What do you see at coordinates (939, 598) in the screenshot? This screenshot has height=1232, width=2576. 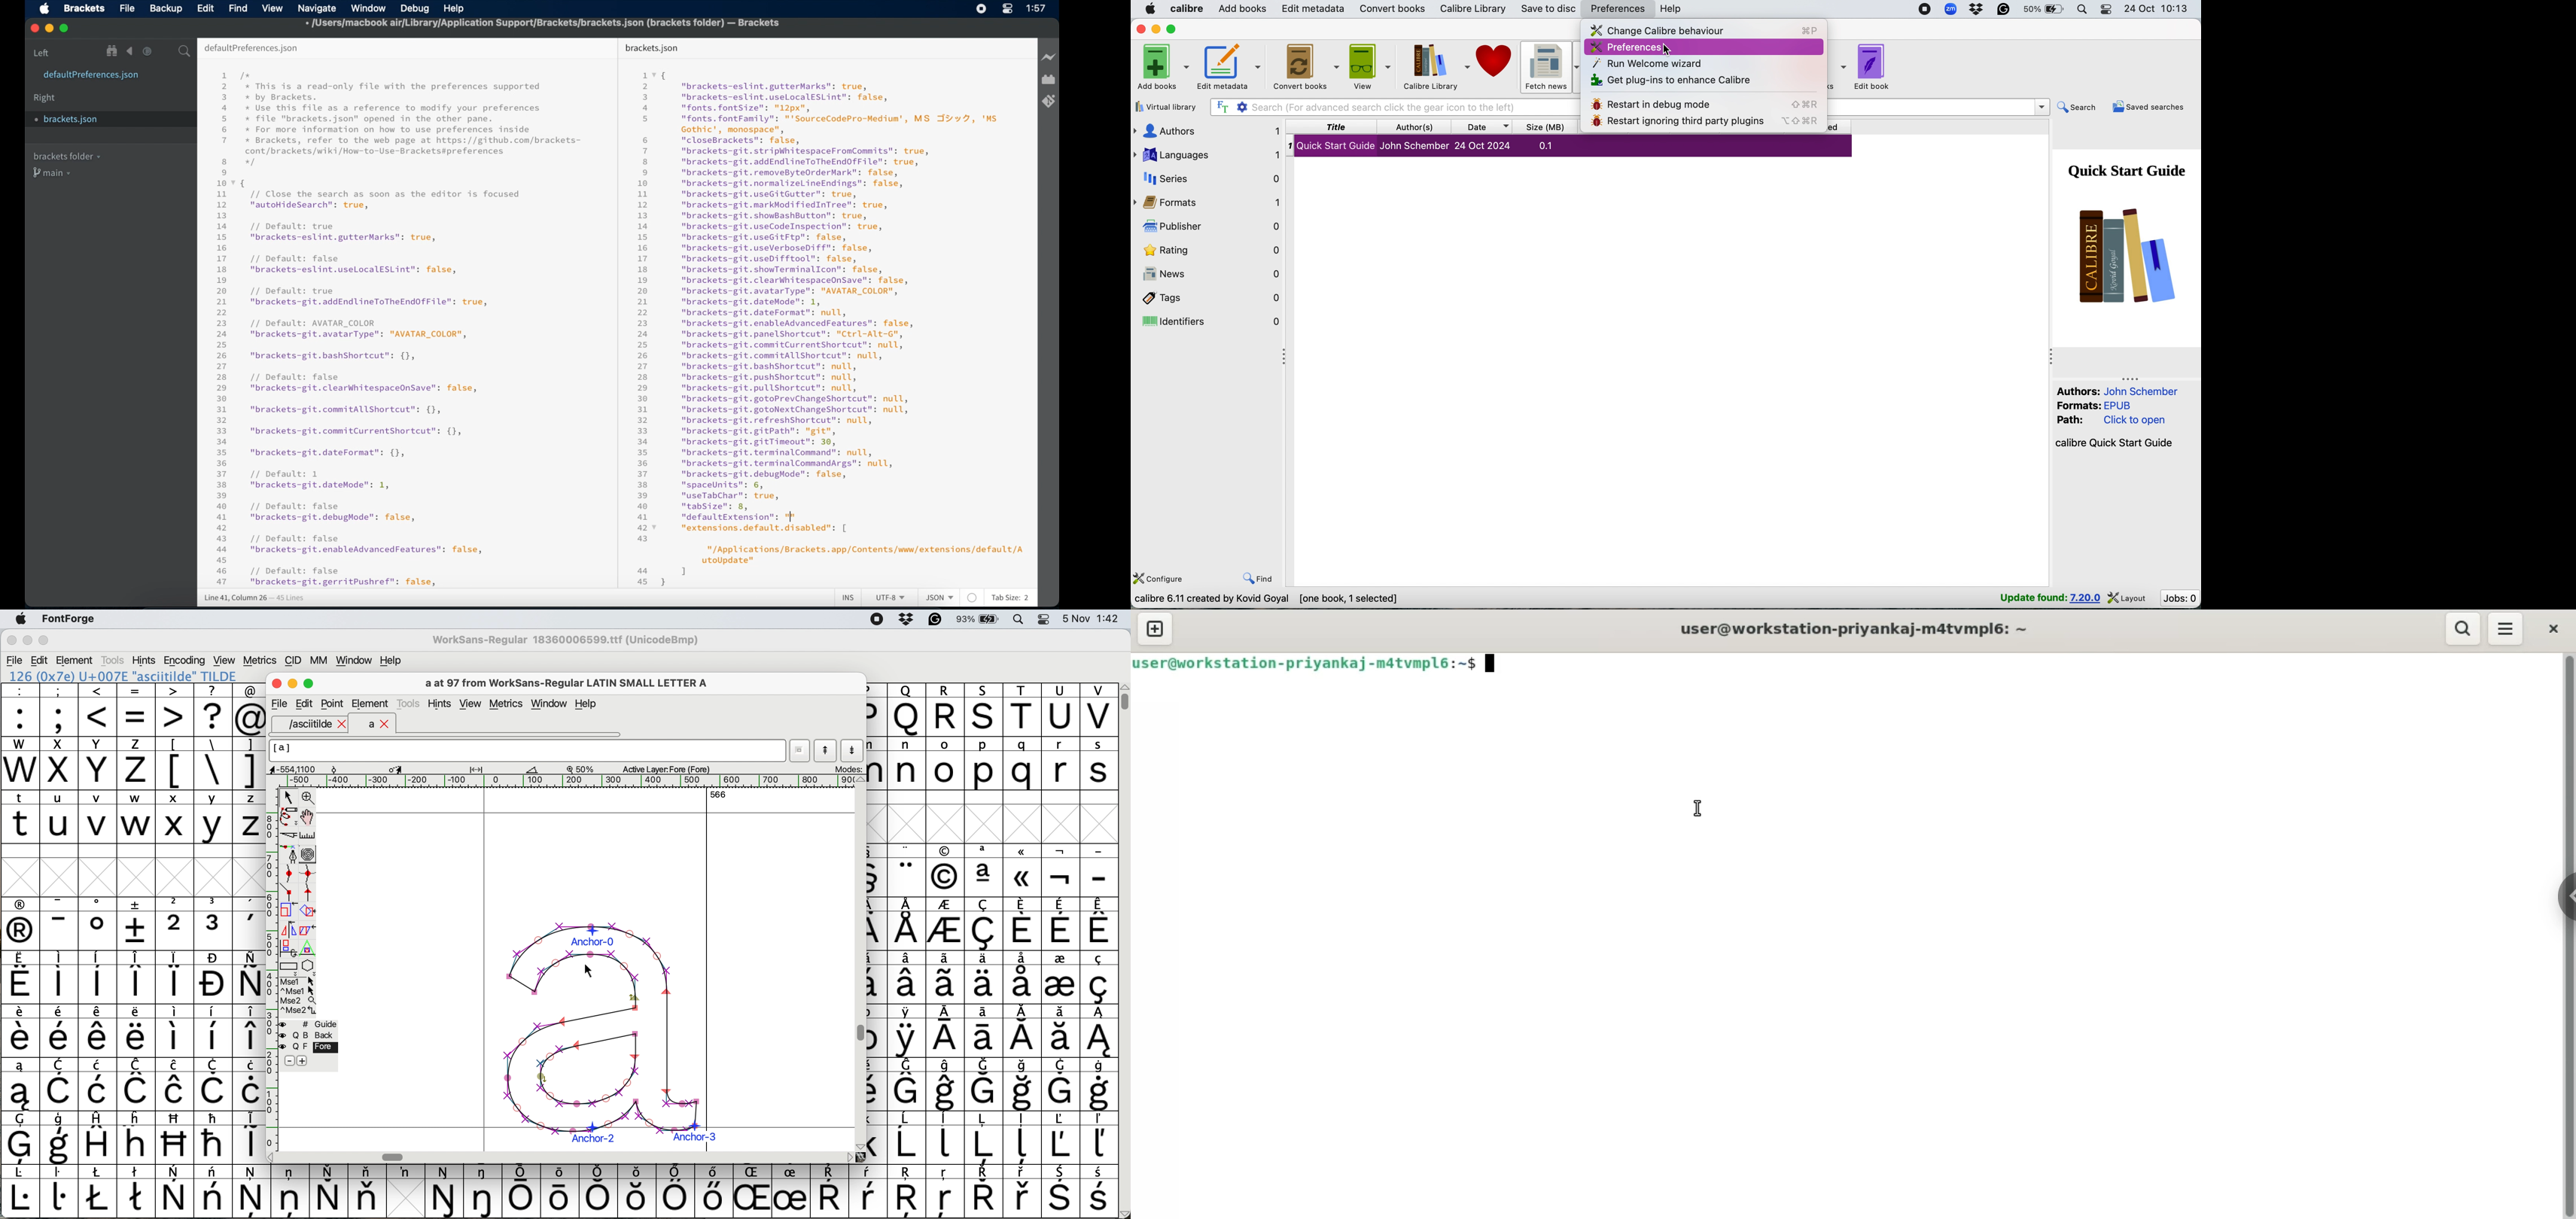 I see `json` at bounding box center [939, 598].